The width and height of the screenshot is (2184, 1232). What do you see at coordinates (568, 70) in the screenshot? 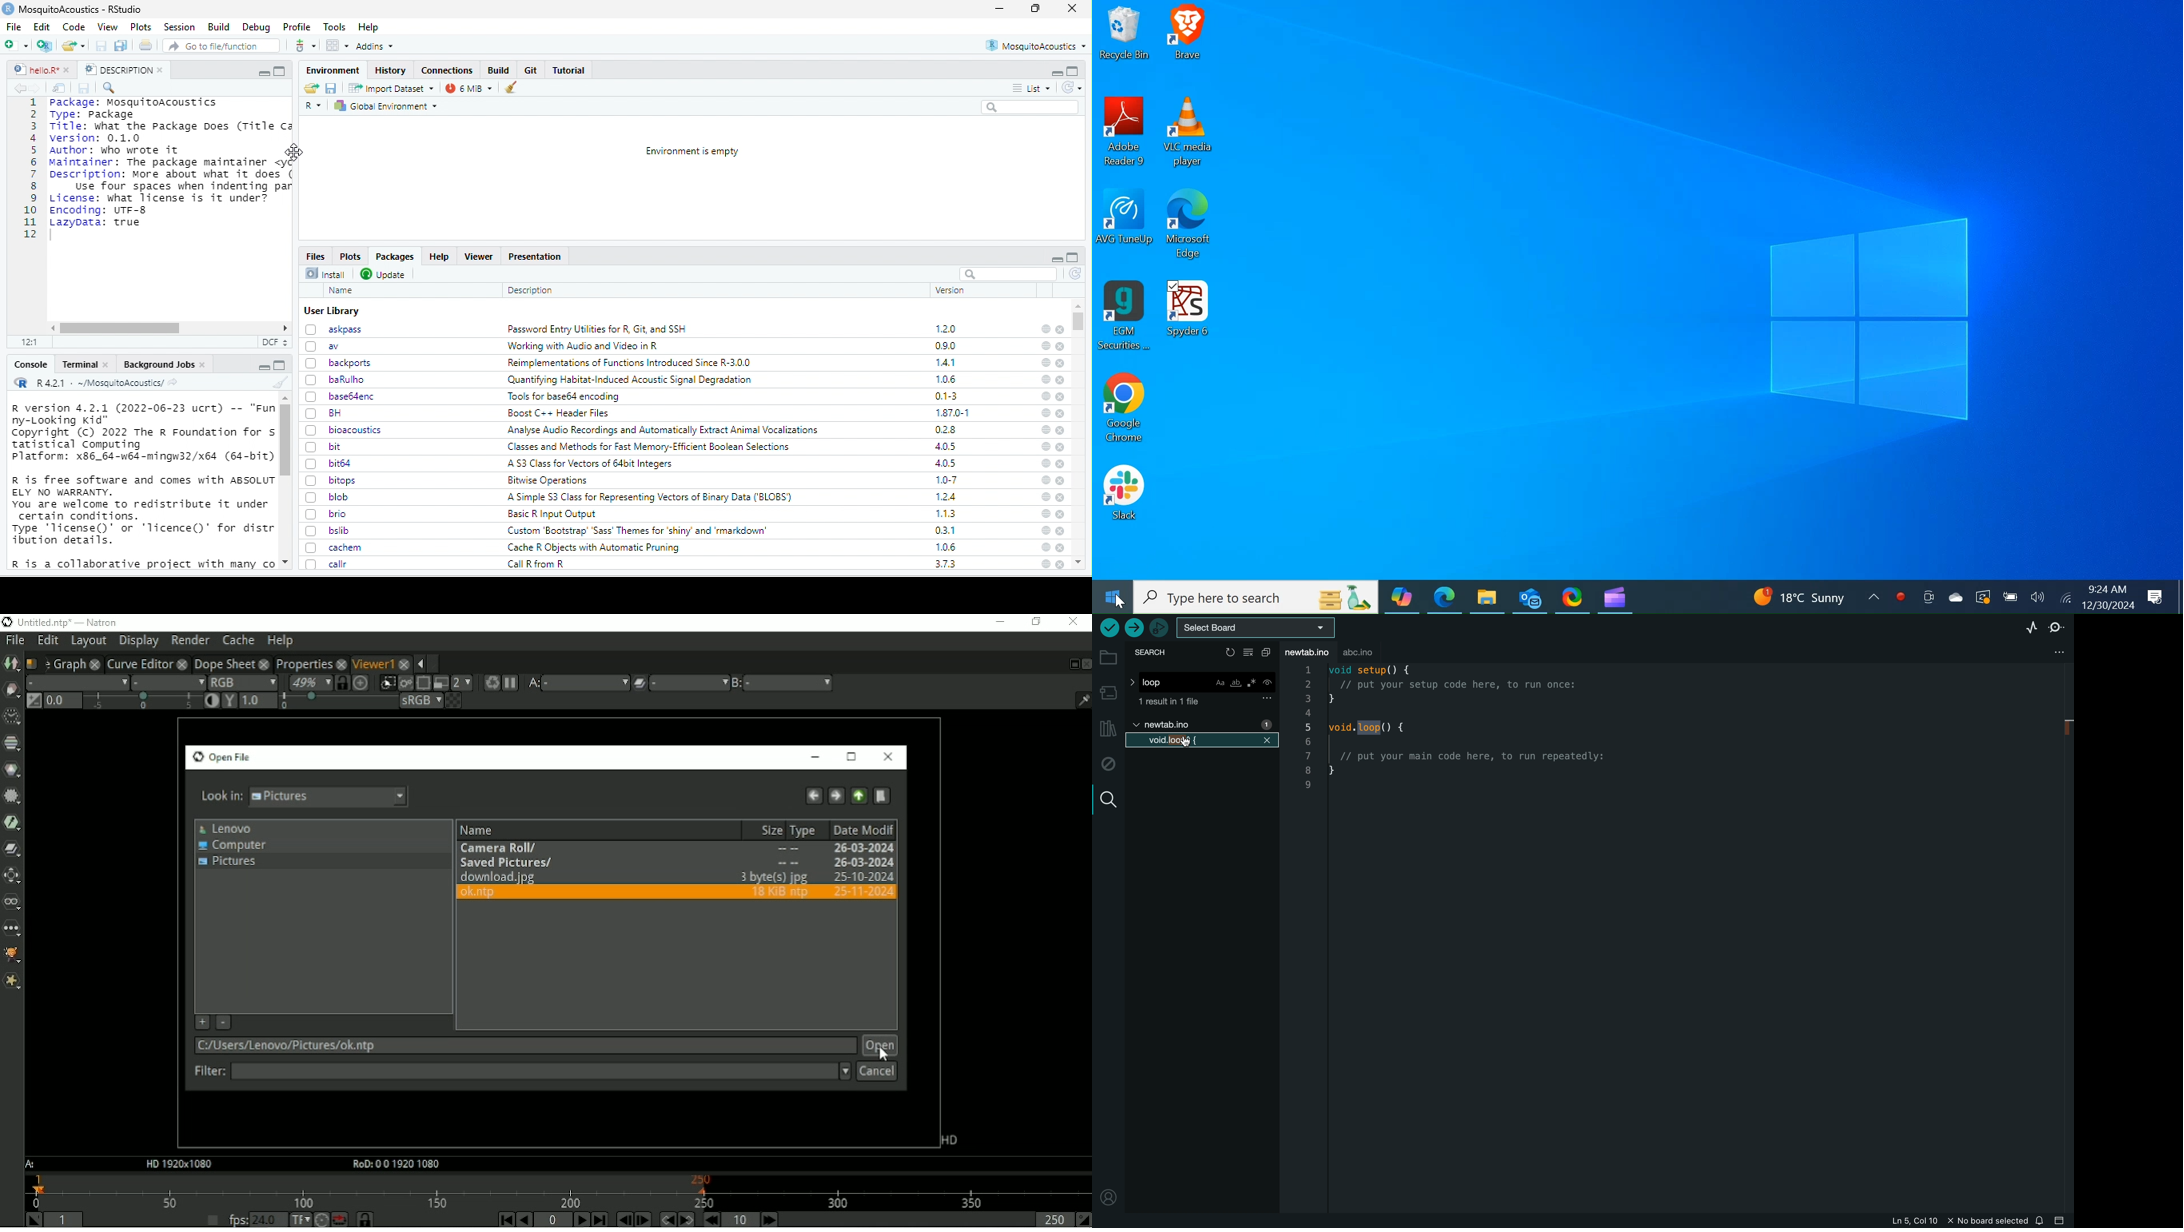
I see `Tutorial` at bounding box center [568, 70].